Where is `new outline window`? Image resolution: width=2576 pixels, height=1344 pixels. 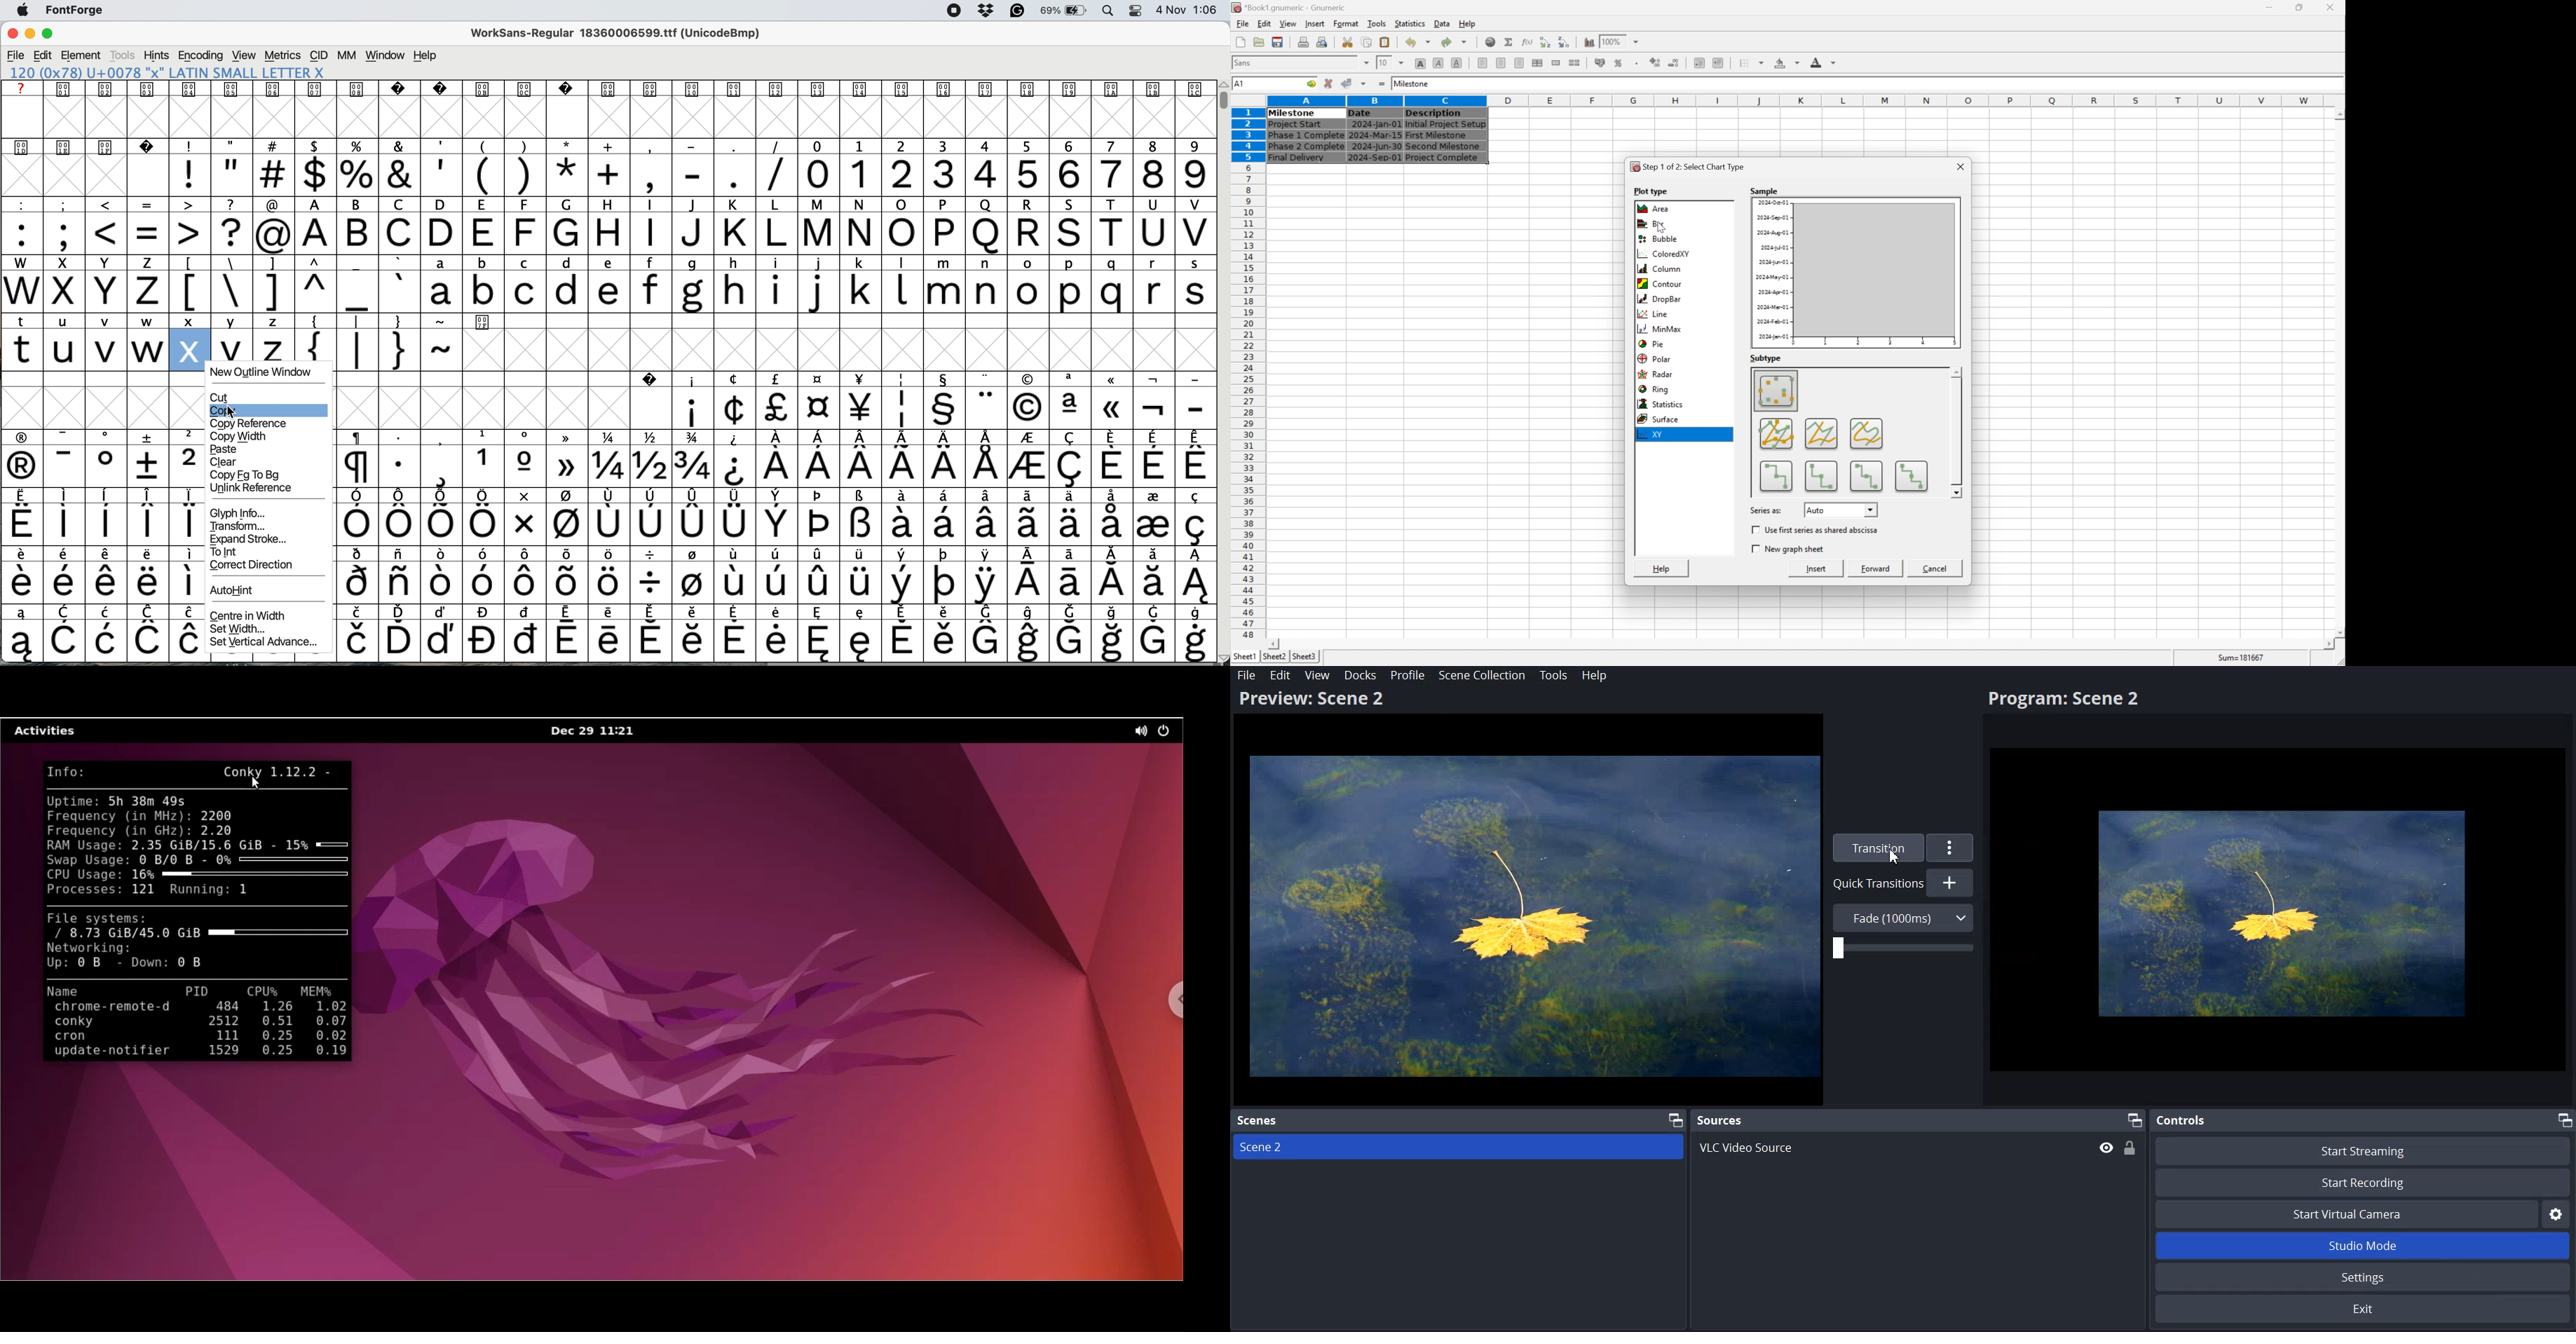 new outline window is located at coordinates (265, 372).